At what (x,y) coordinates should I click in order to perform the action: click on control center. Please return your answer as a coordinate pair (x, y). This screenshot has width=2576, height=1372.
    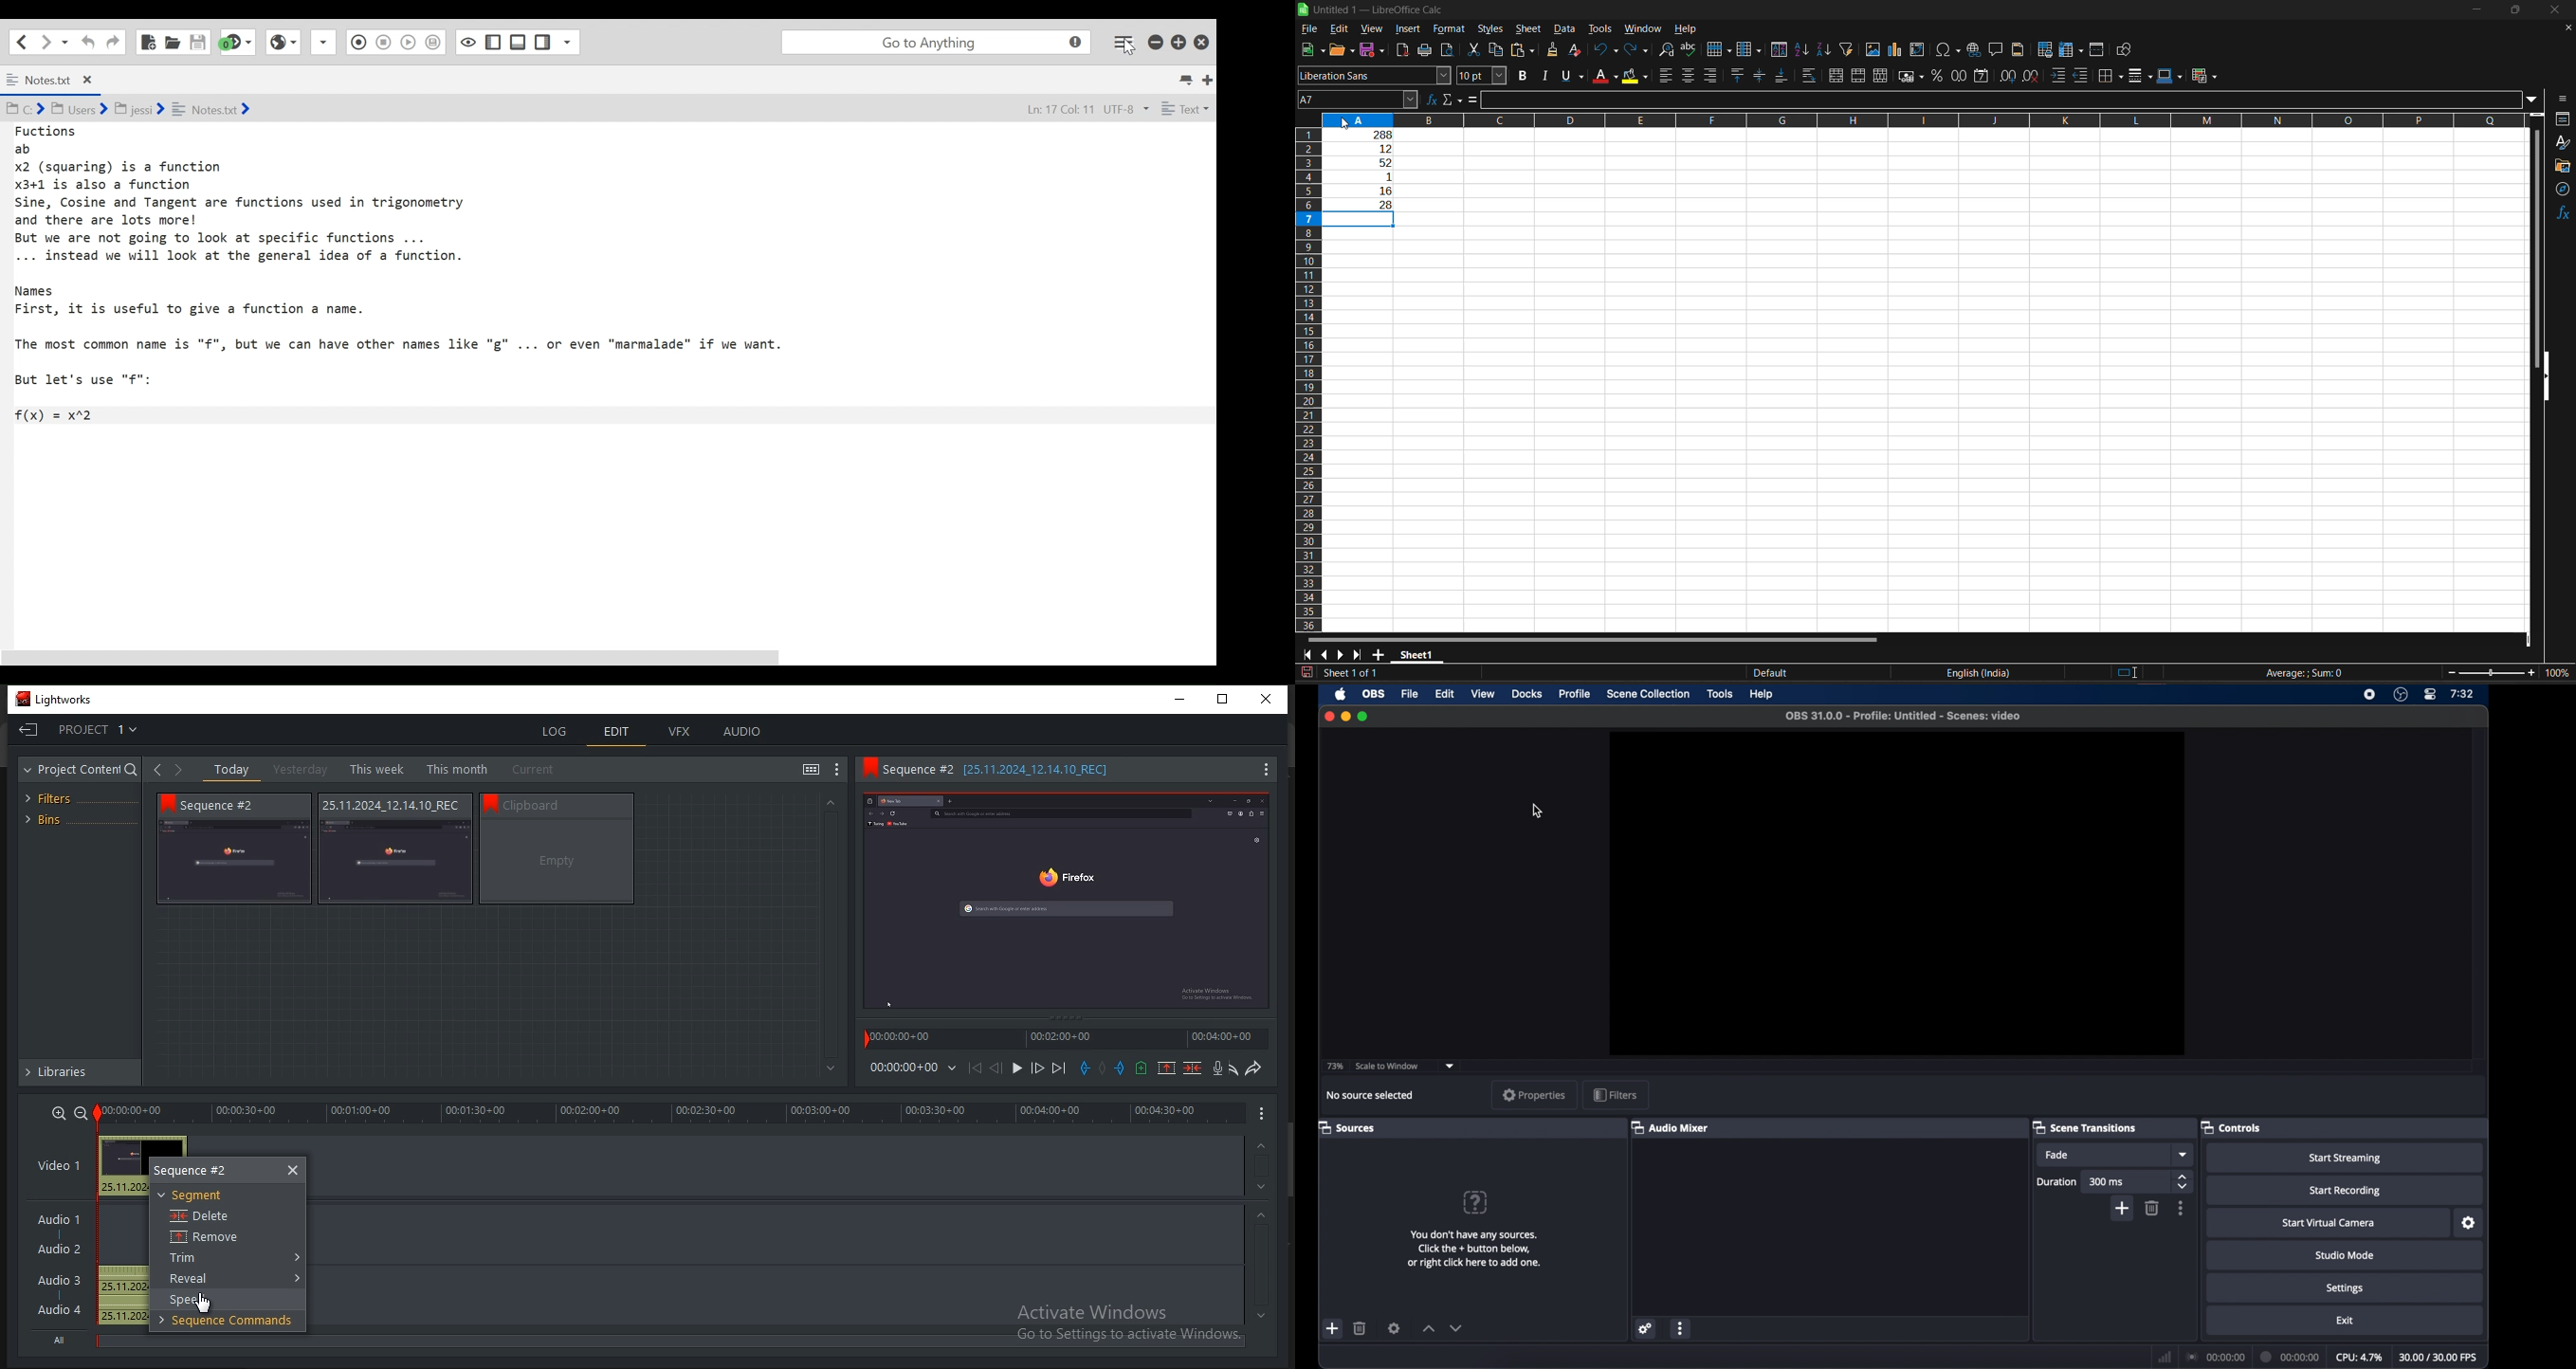
    Looking at the image, I should click on (2431, 695).